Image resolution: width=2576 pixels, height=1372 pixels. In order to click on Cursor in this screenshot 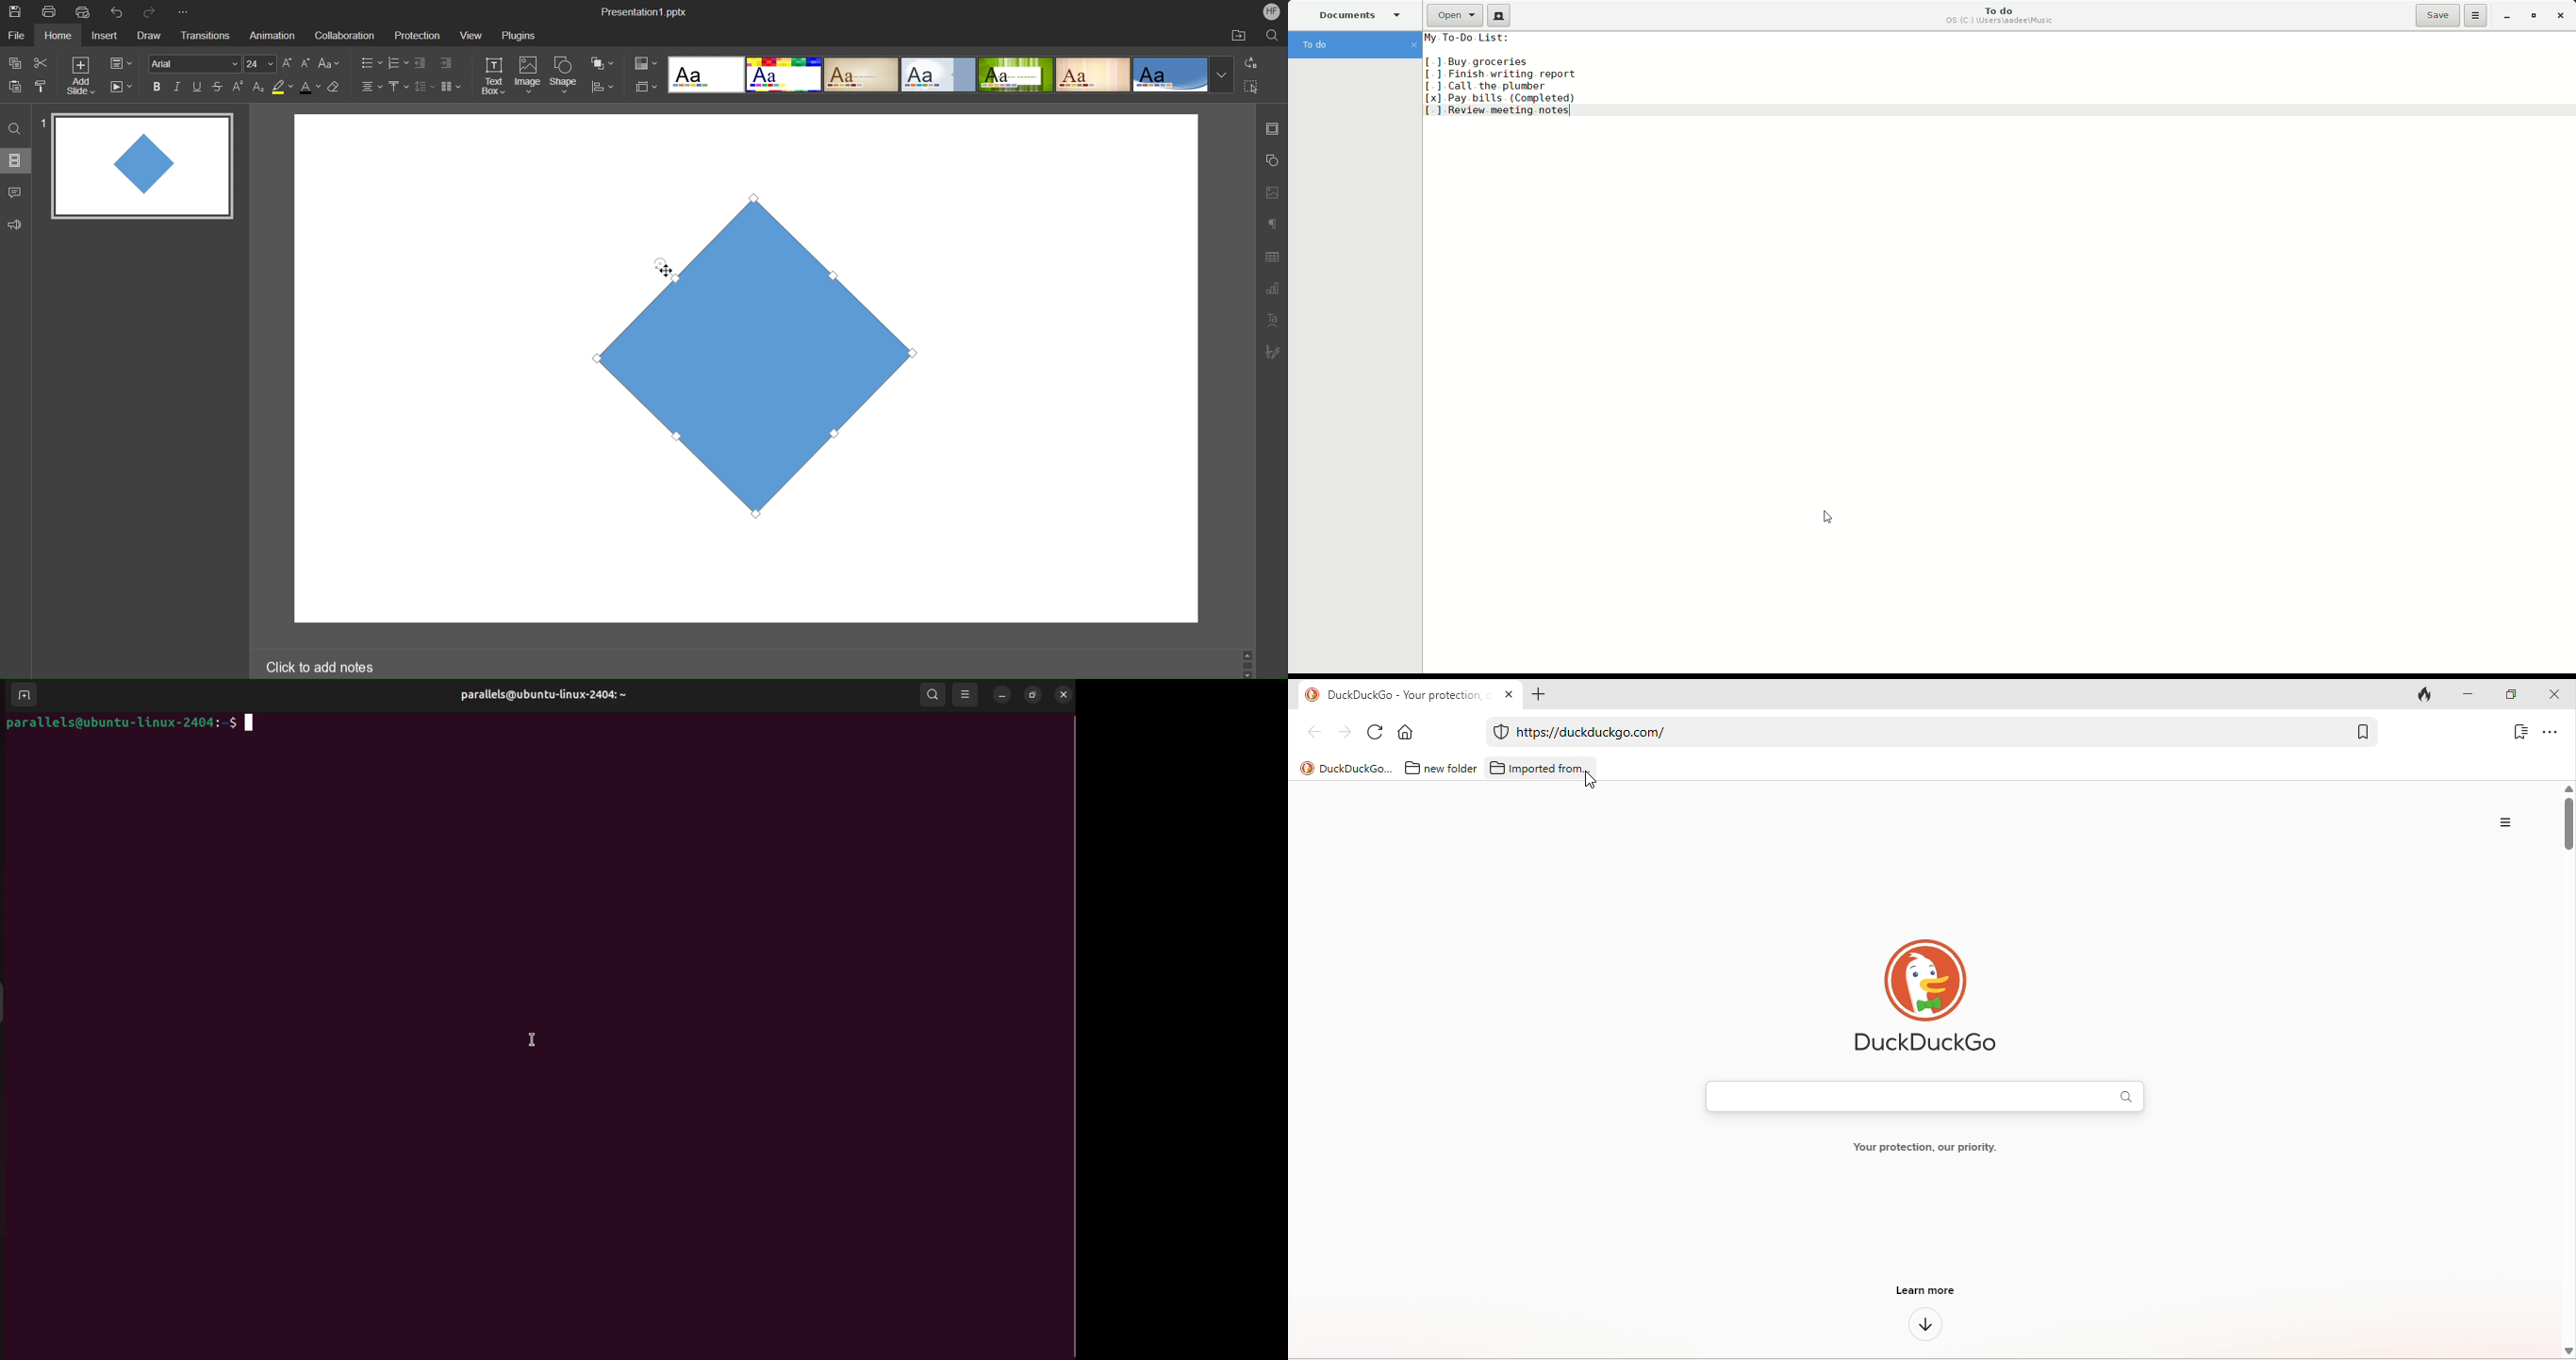, I will do `click(672, 274)`.